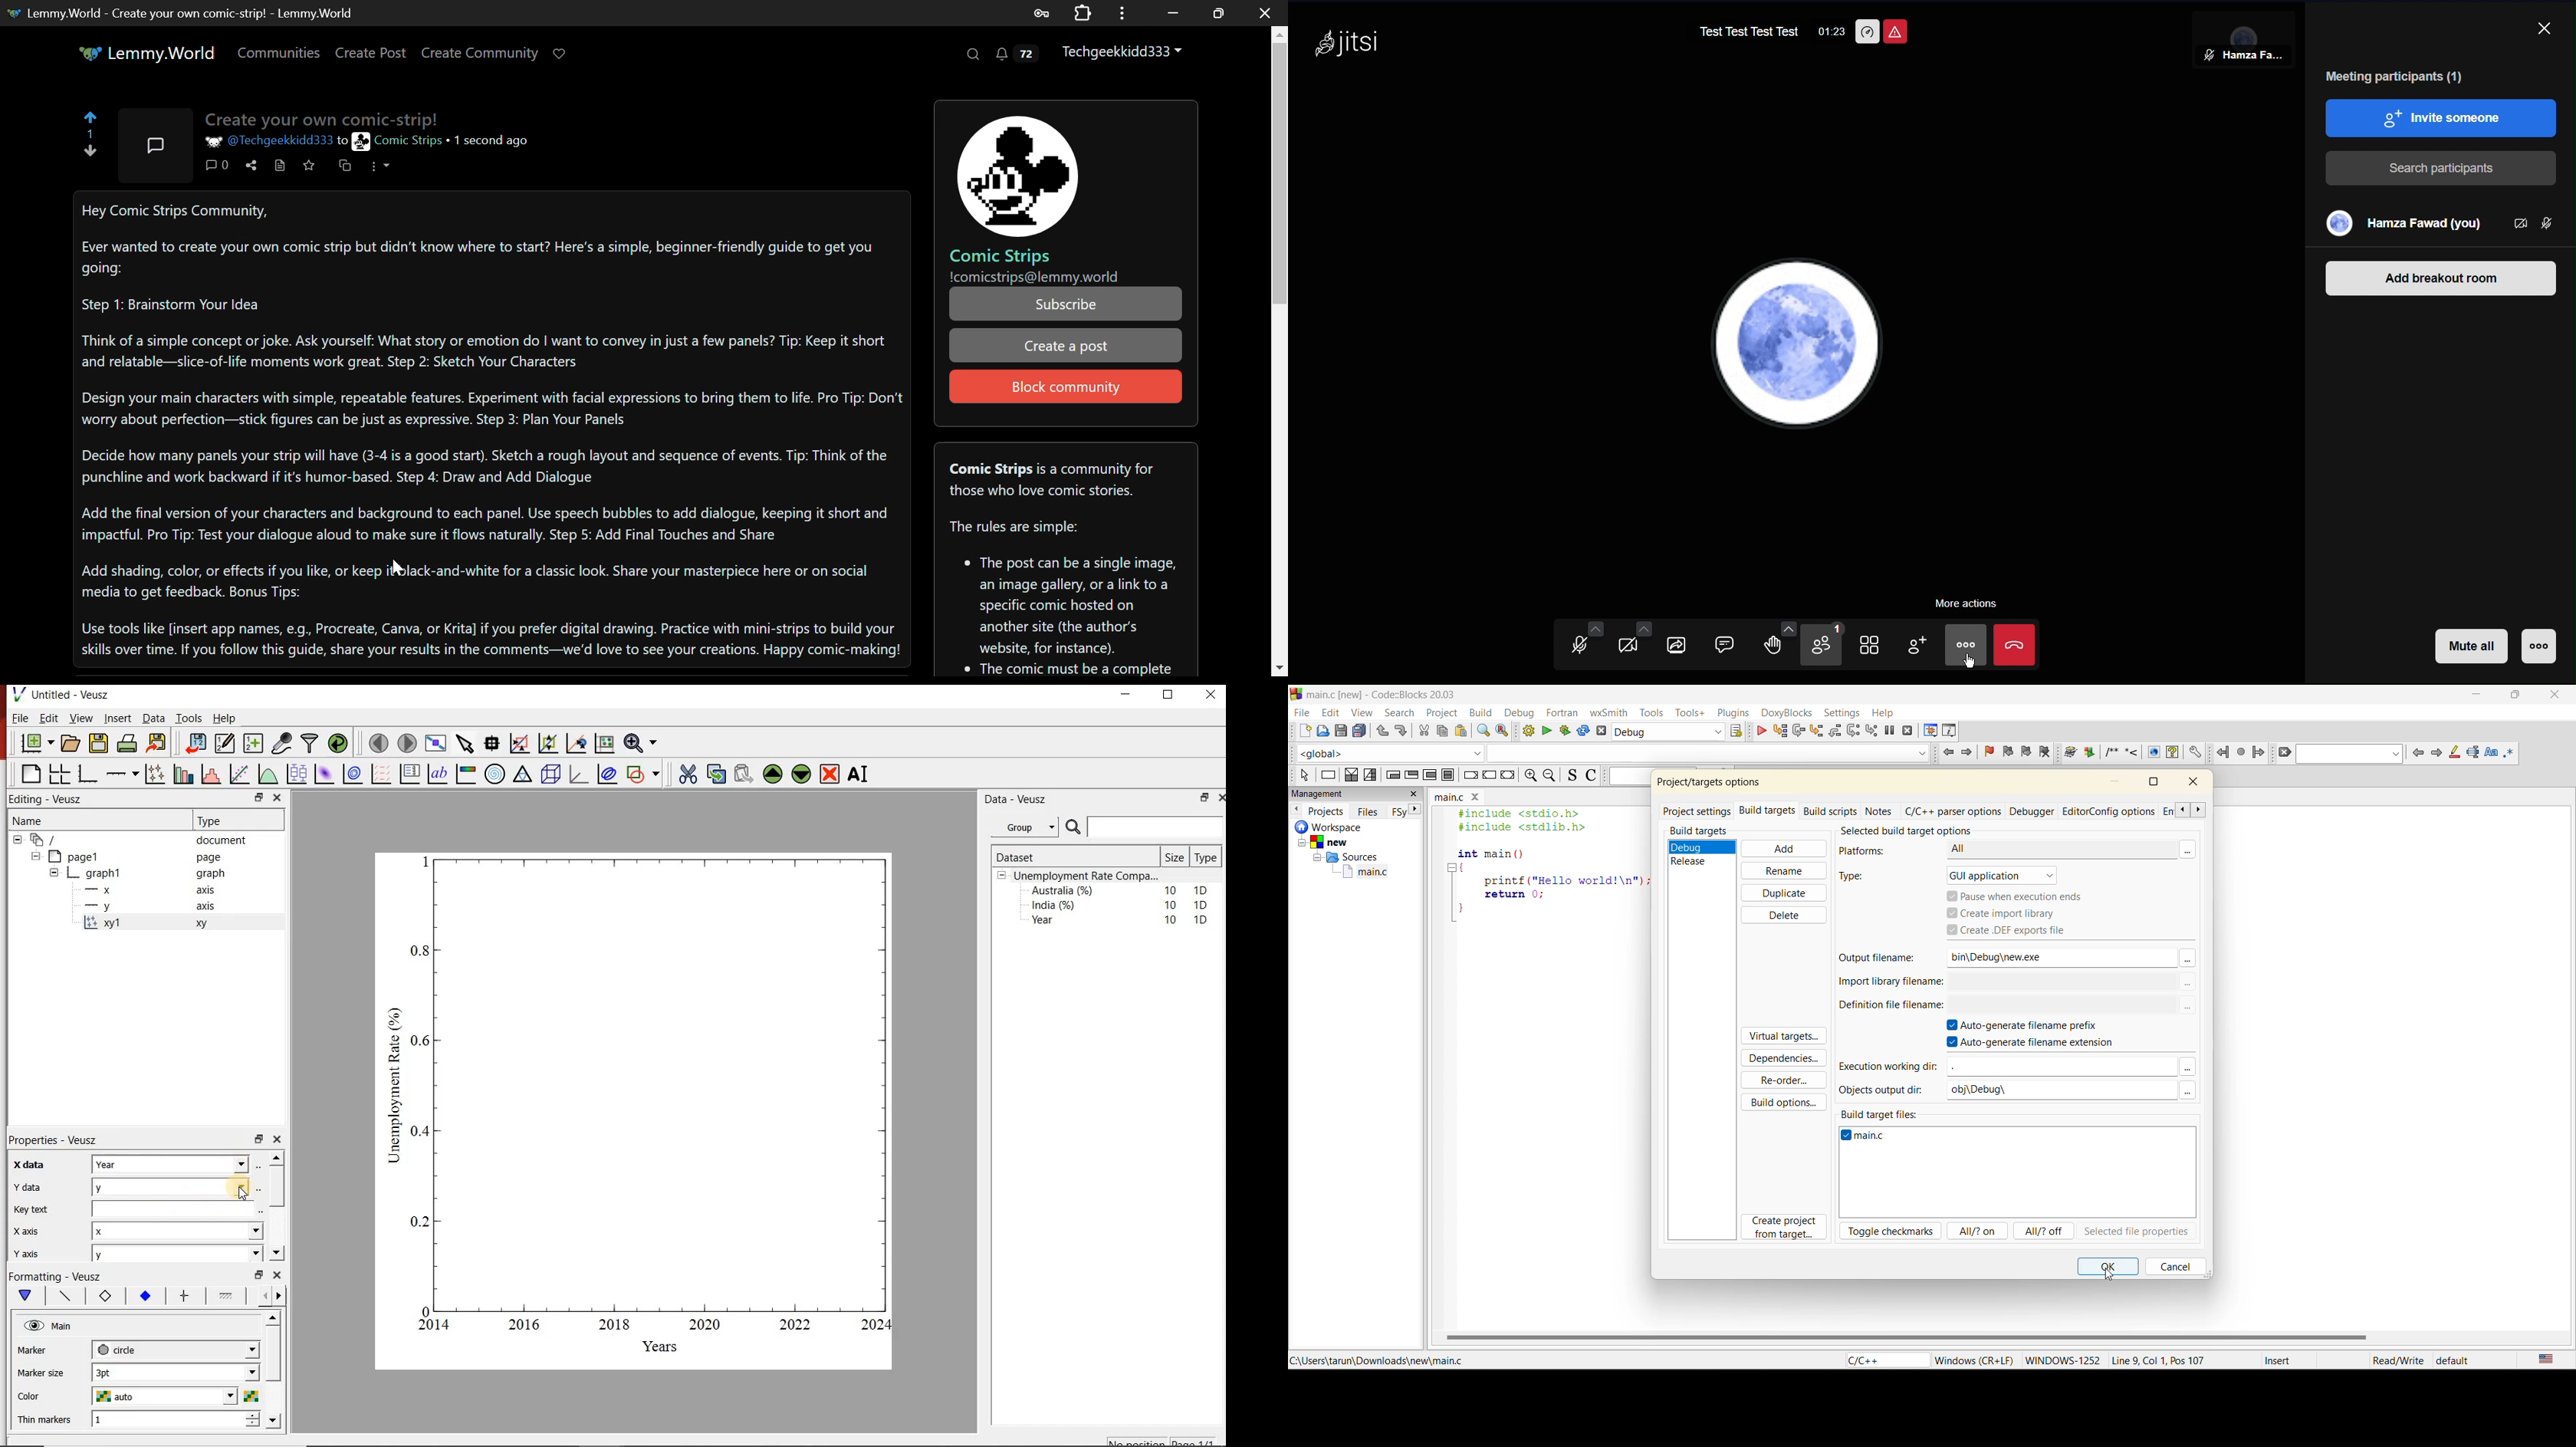 This screenshot has height=1456, width=2576. What do you see at coordinates (1344, 827) in the screenshot?
I see `workspace` at bounding box center [1344, 827].